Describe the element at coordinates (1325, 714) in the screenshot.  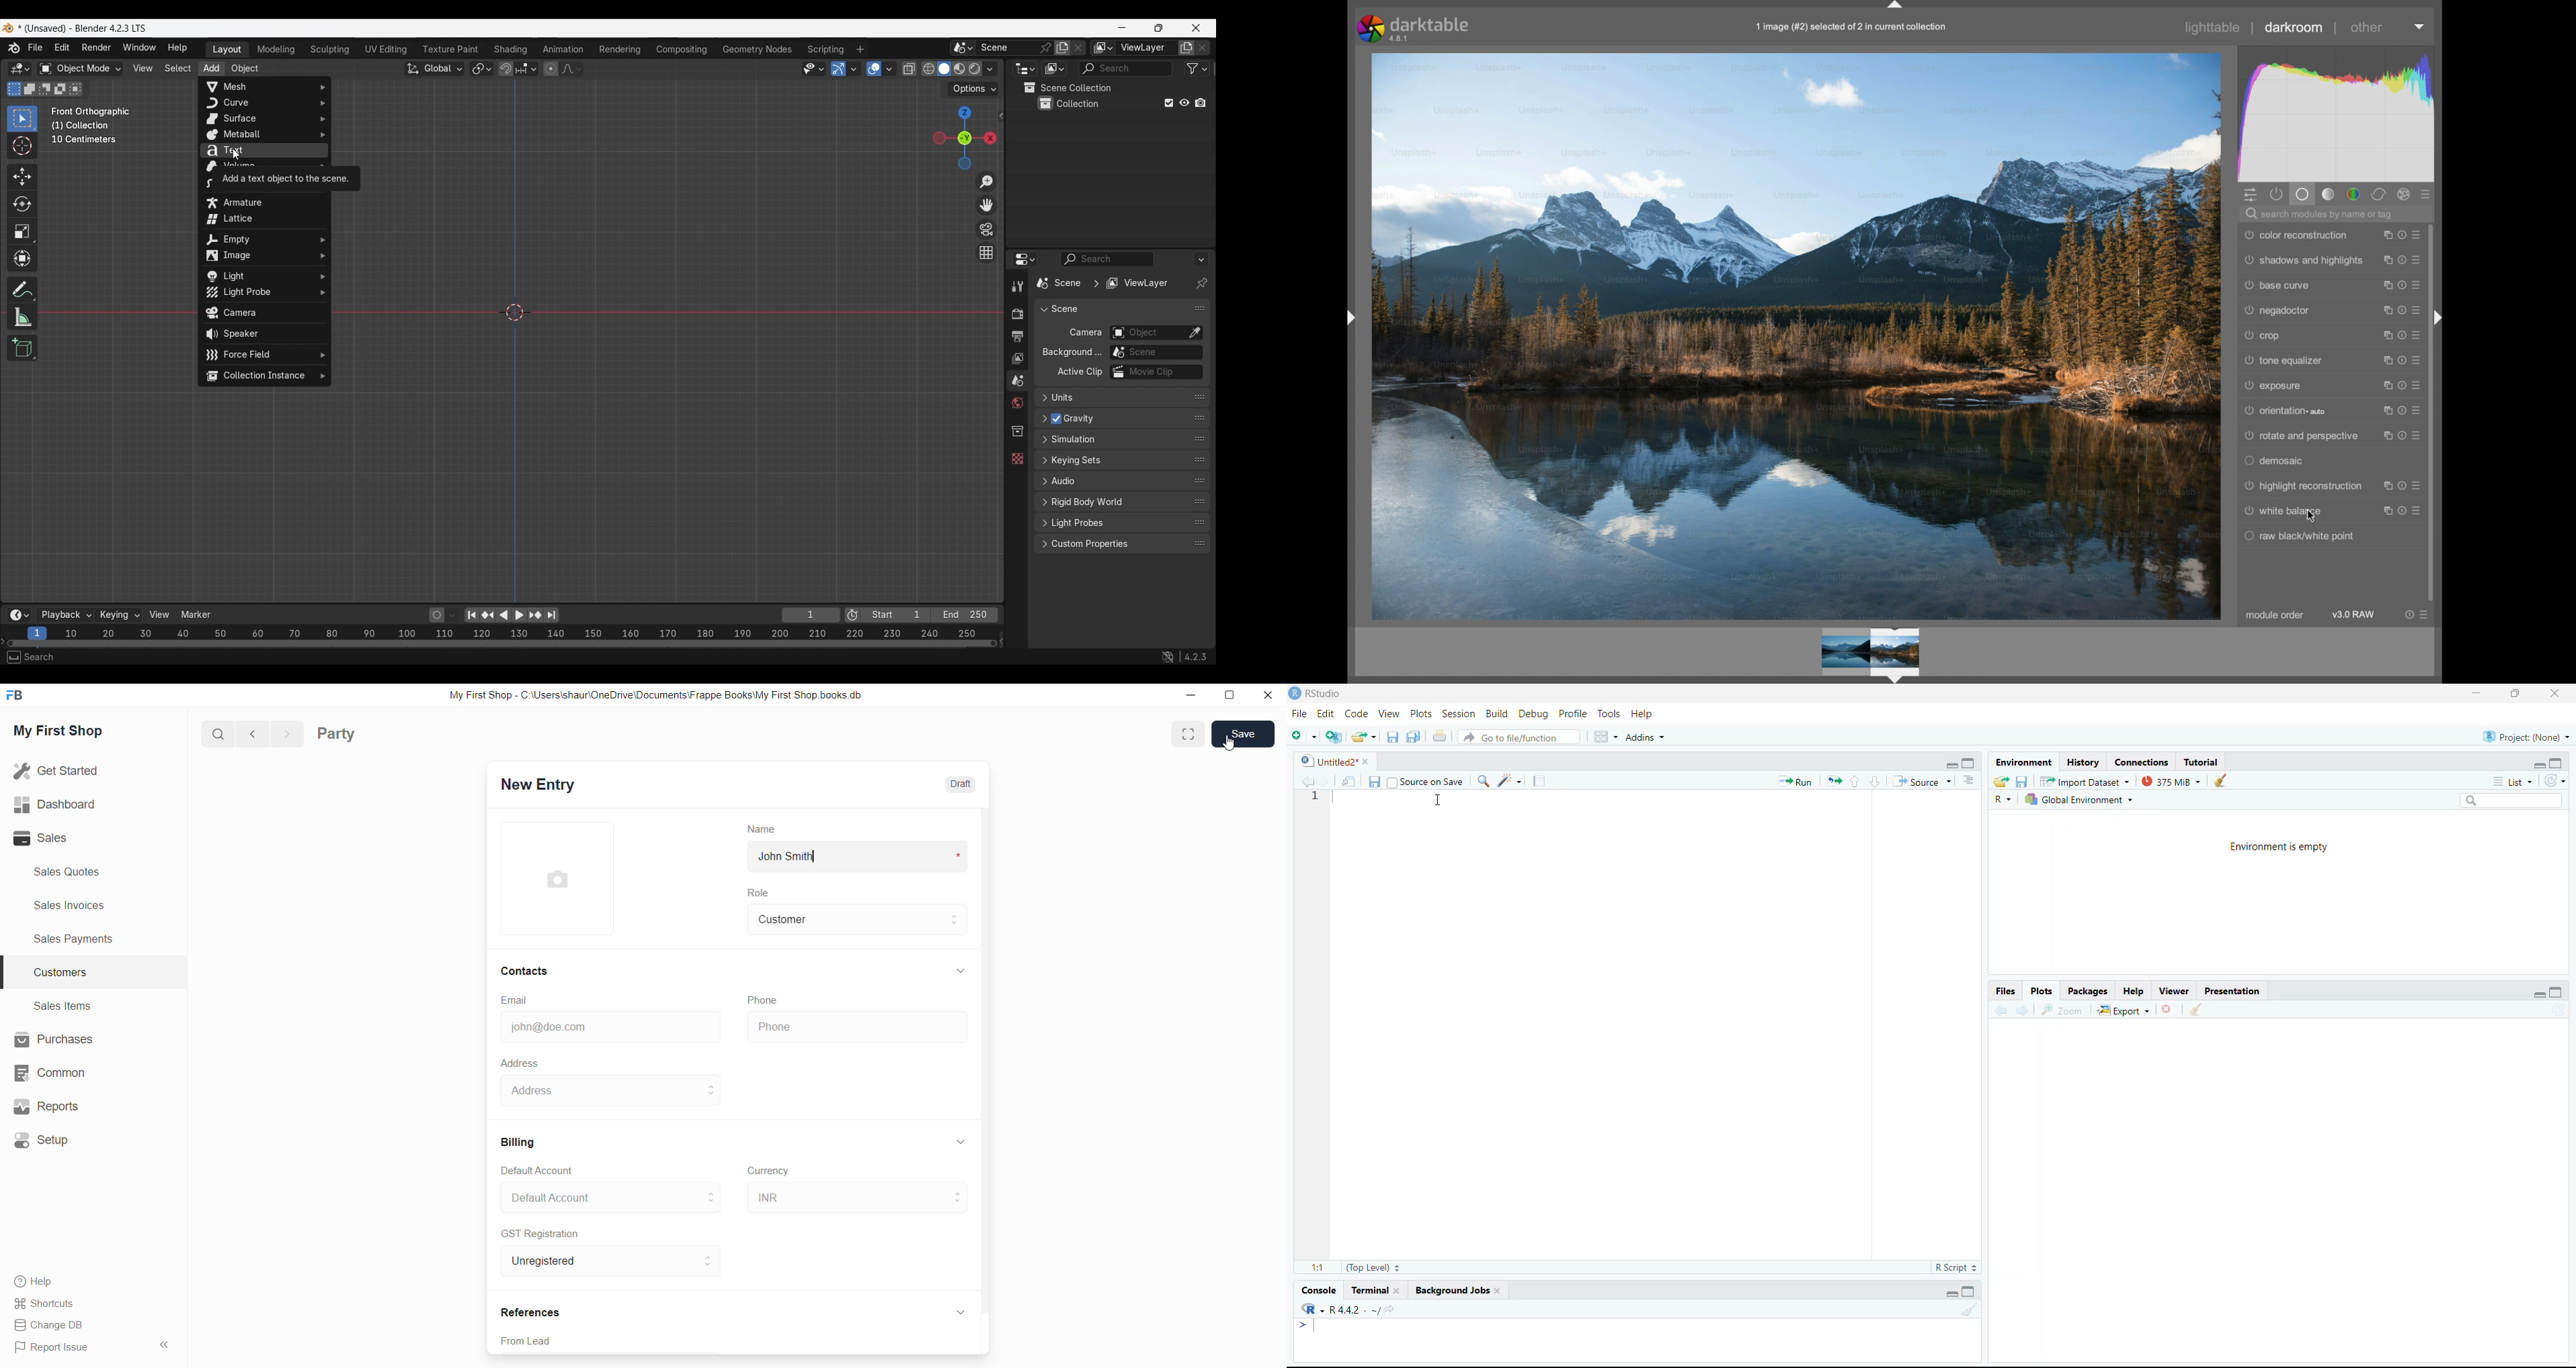
I see `Edit` at that location.